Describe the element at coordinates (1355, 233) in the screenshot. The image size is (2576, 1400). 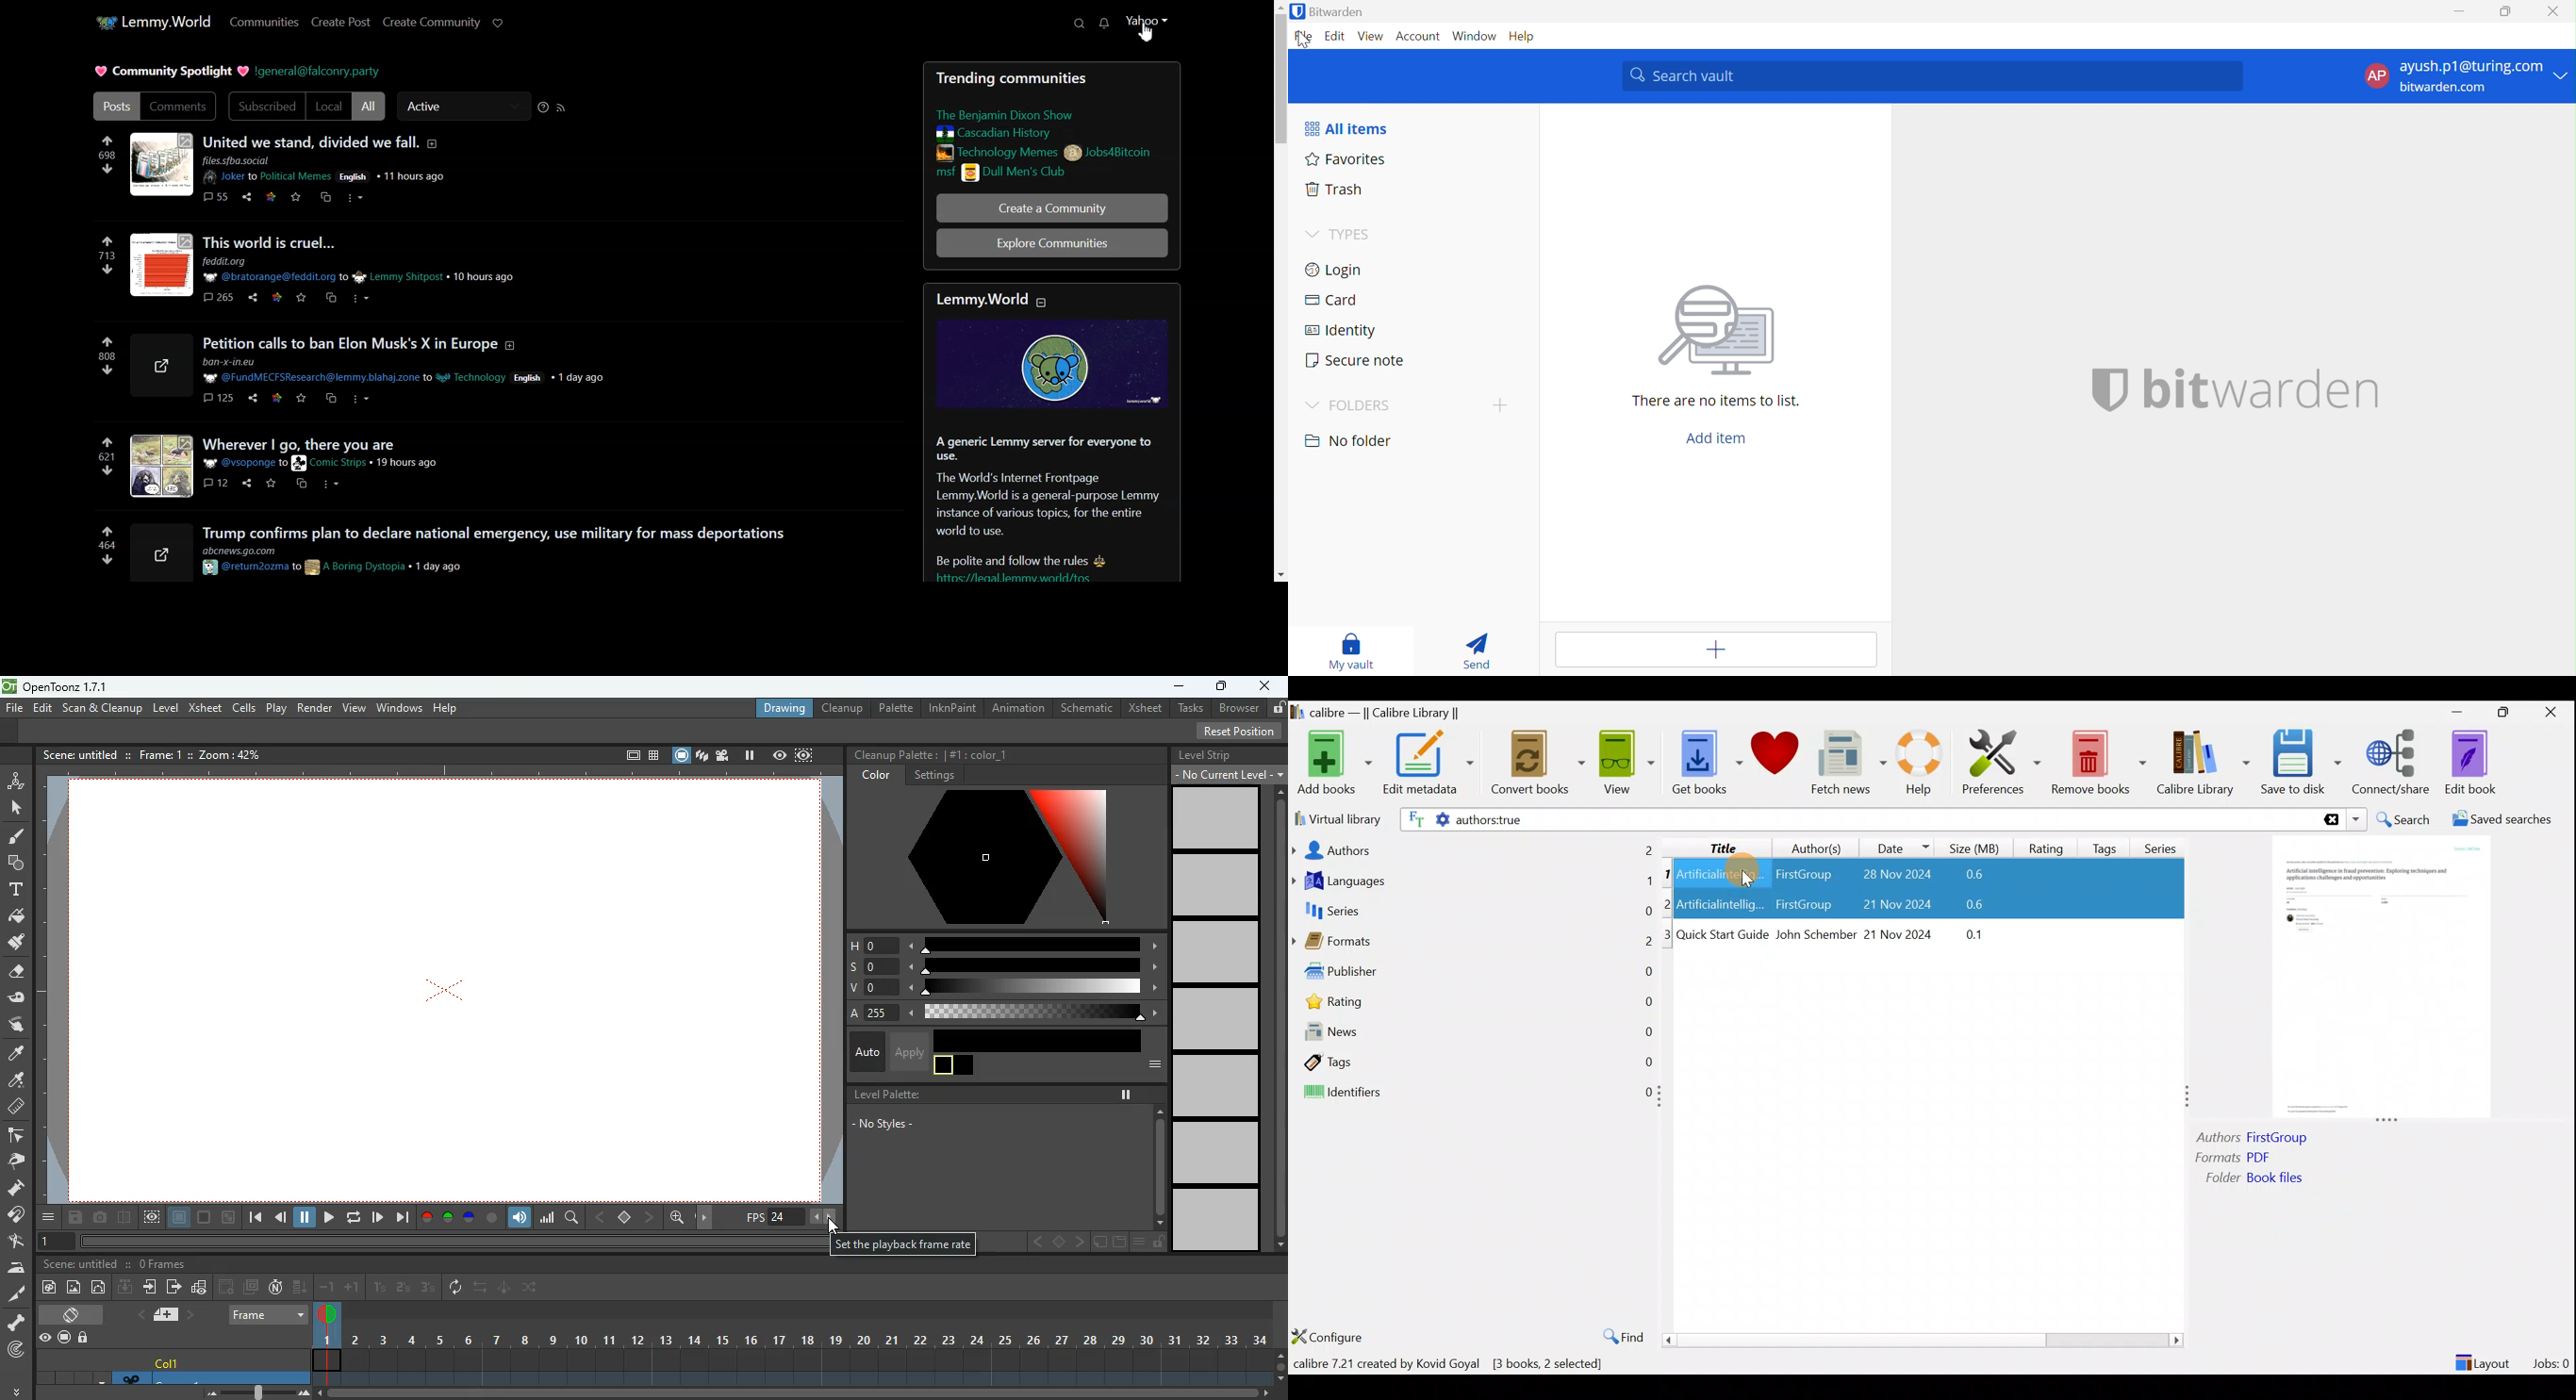
I see `TYPES` at that location.